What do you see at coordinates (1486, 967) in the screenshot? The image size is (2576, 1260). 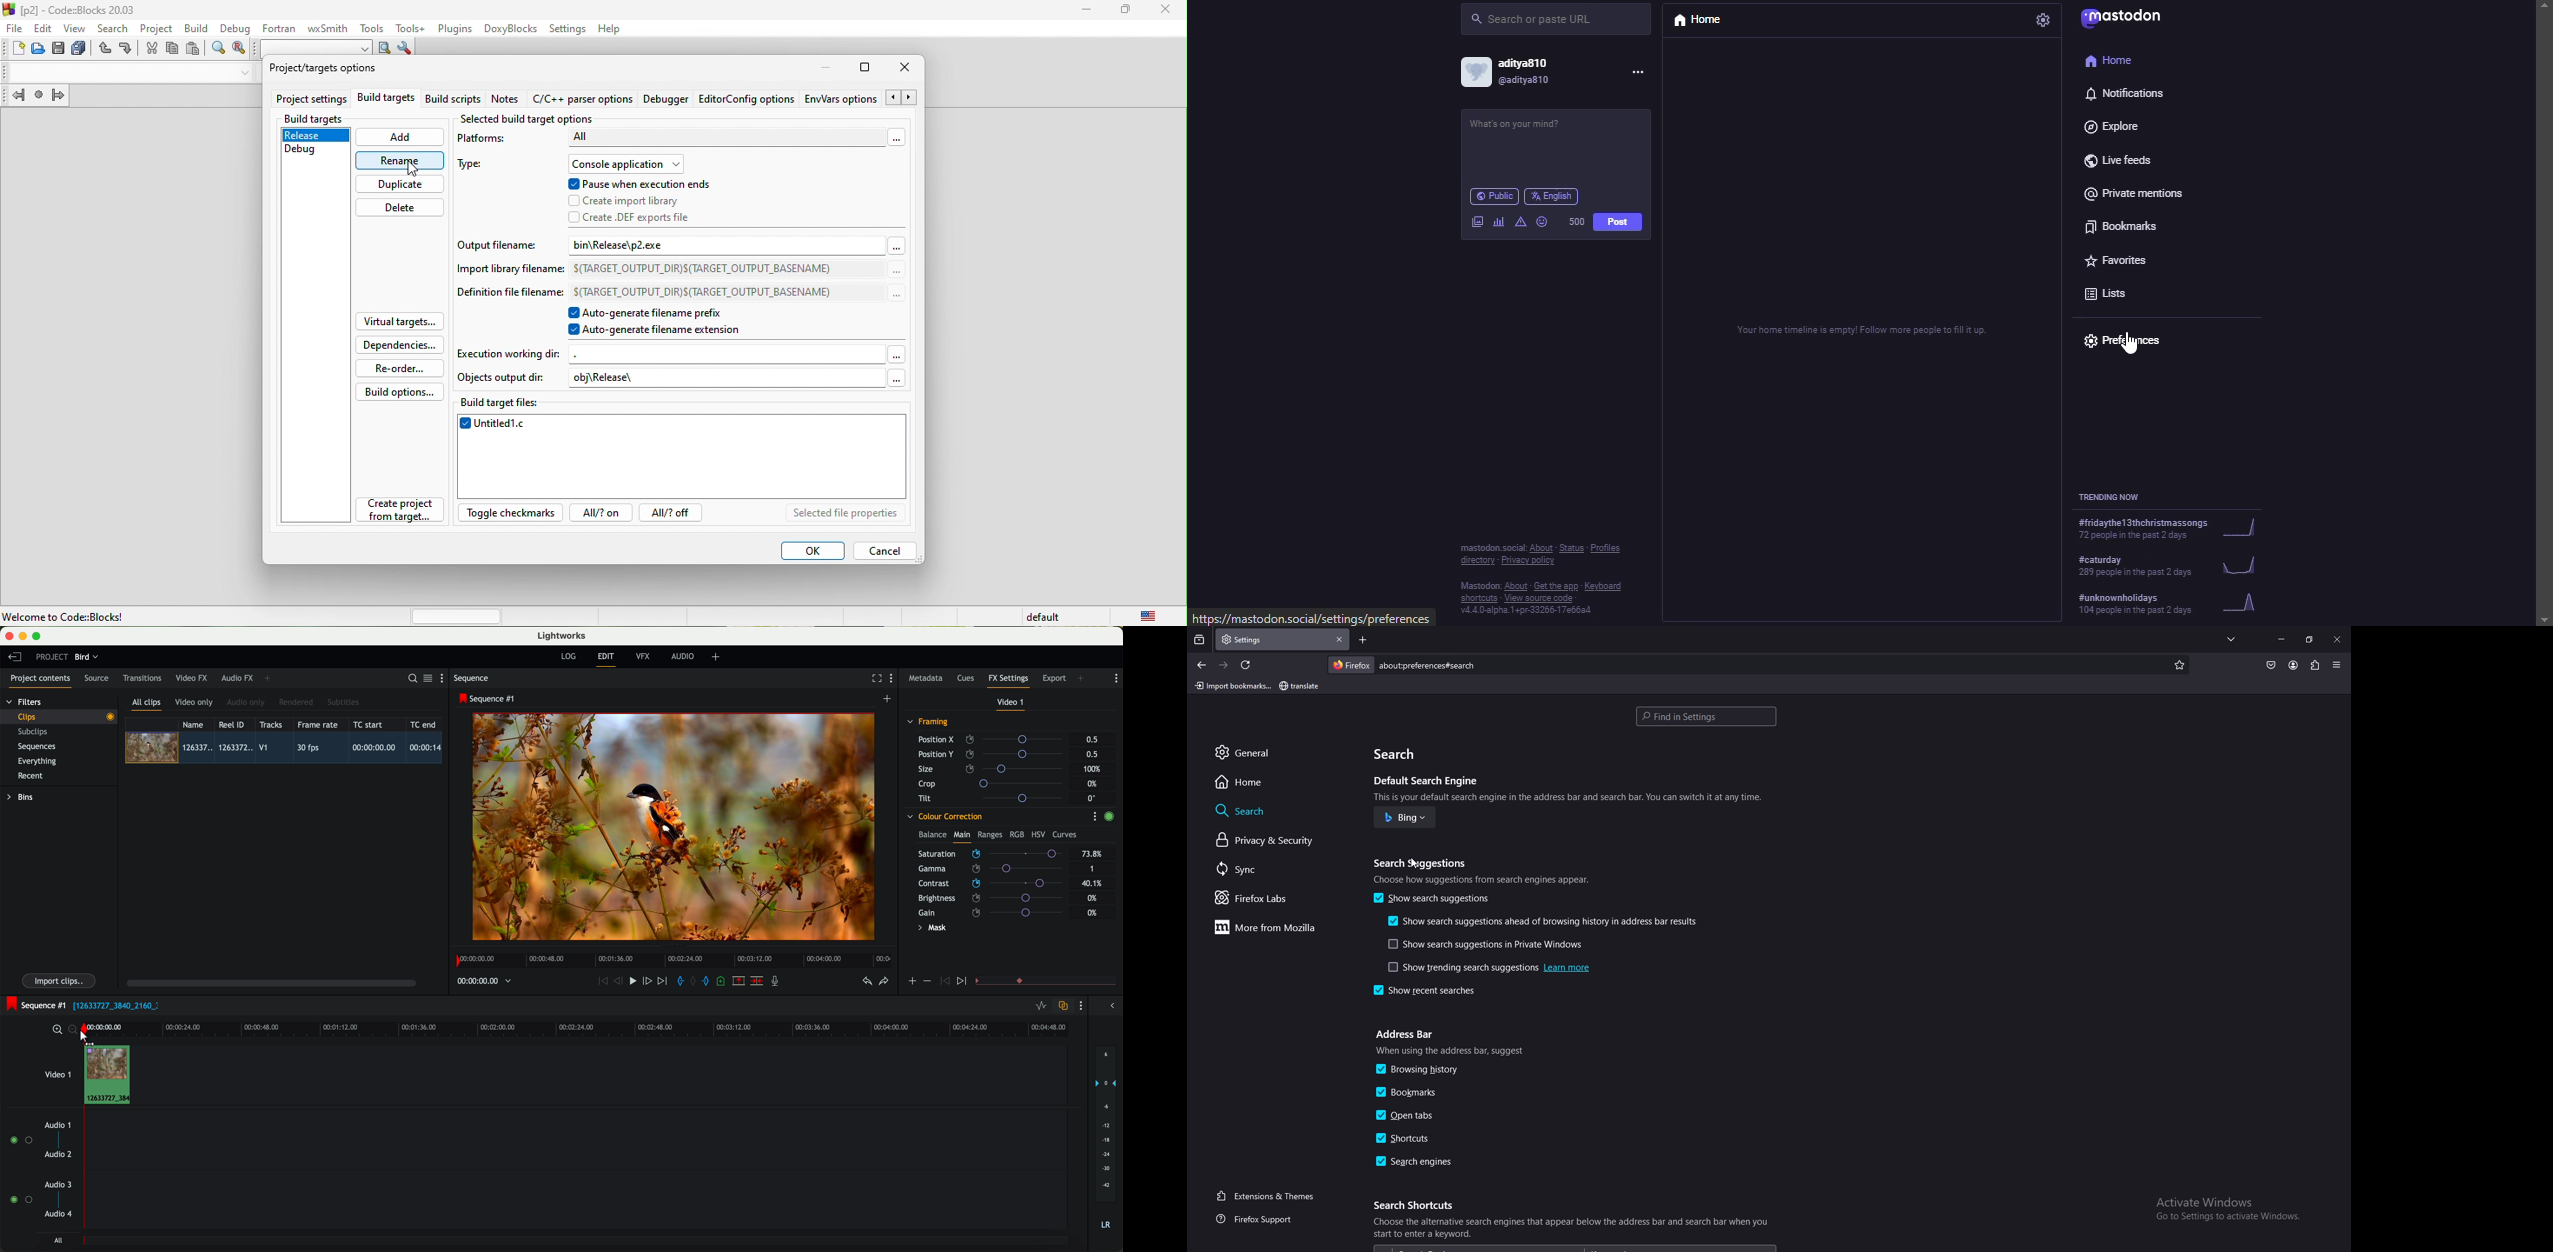 I see `show trending search suggestions` at bounding box center [1486, 967].